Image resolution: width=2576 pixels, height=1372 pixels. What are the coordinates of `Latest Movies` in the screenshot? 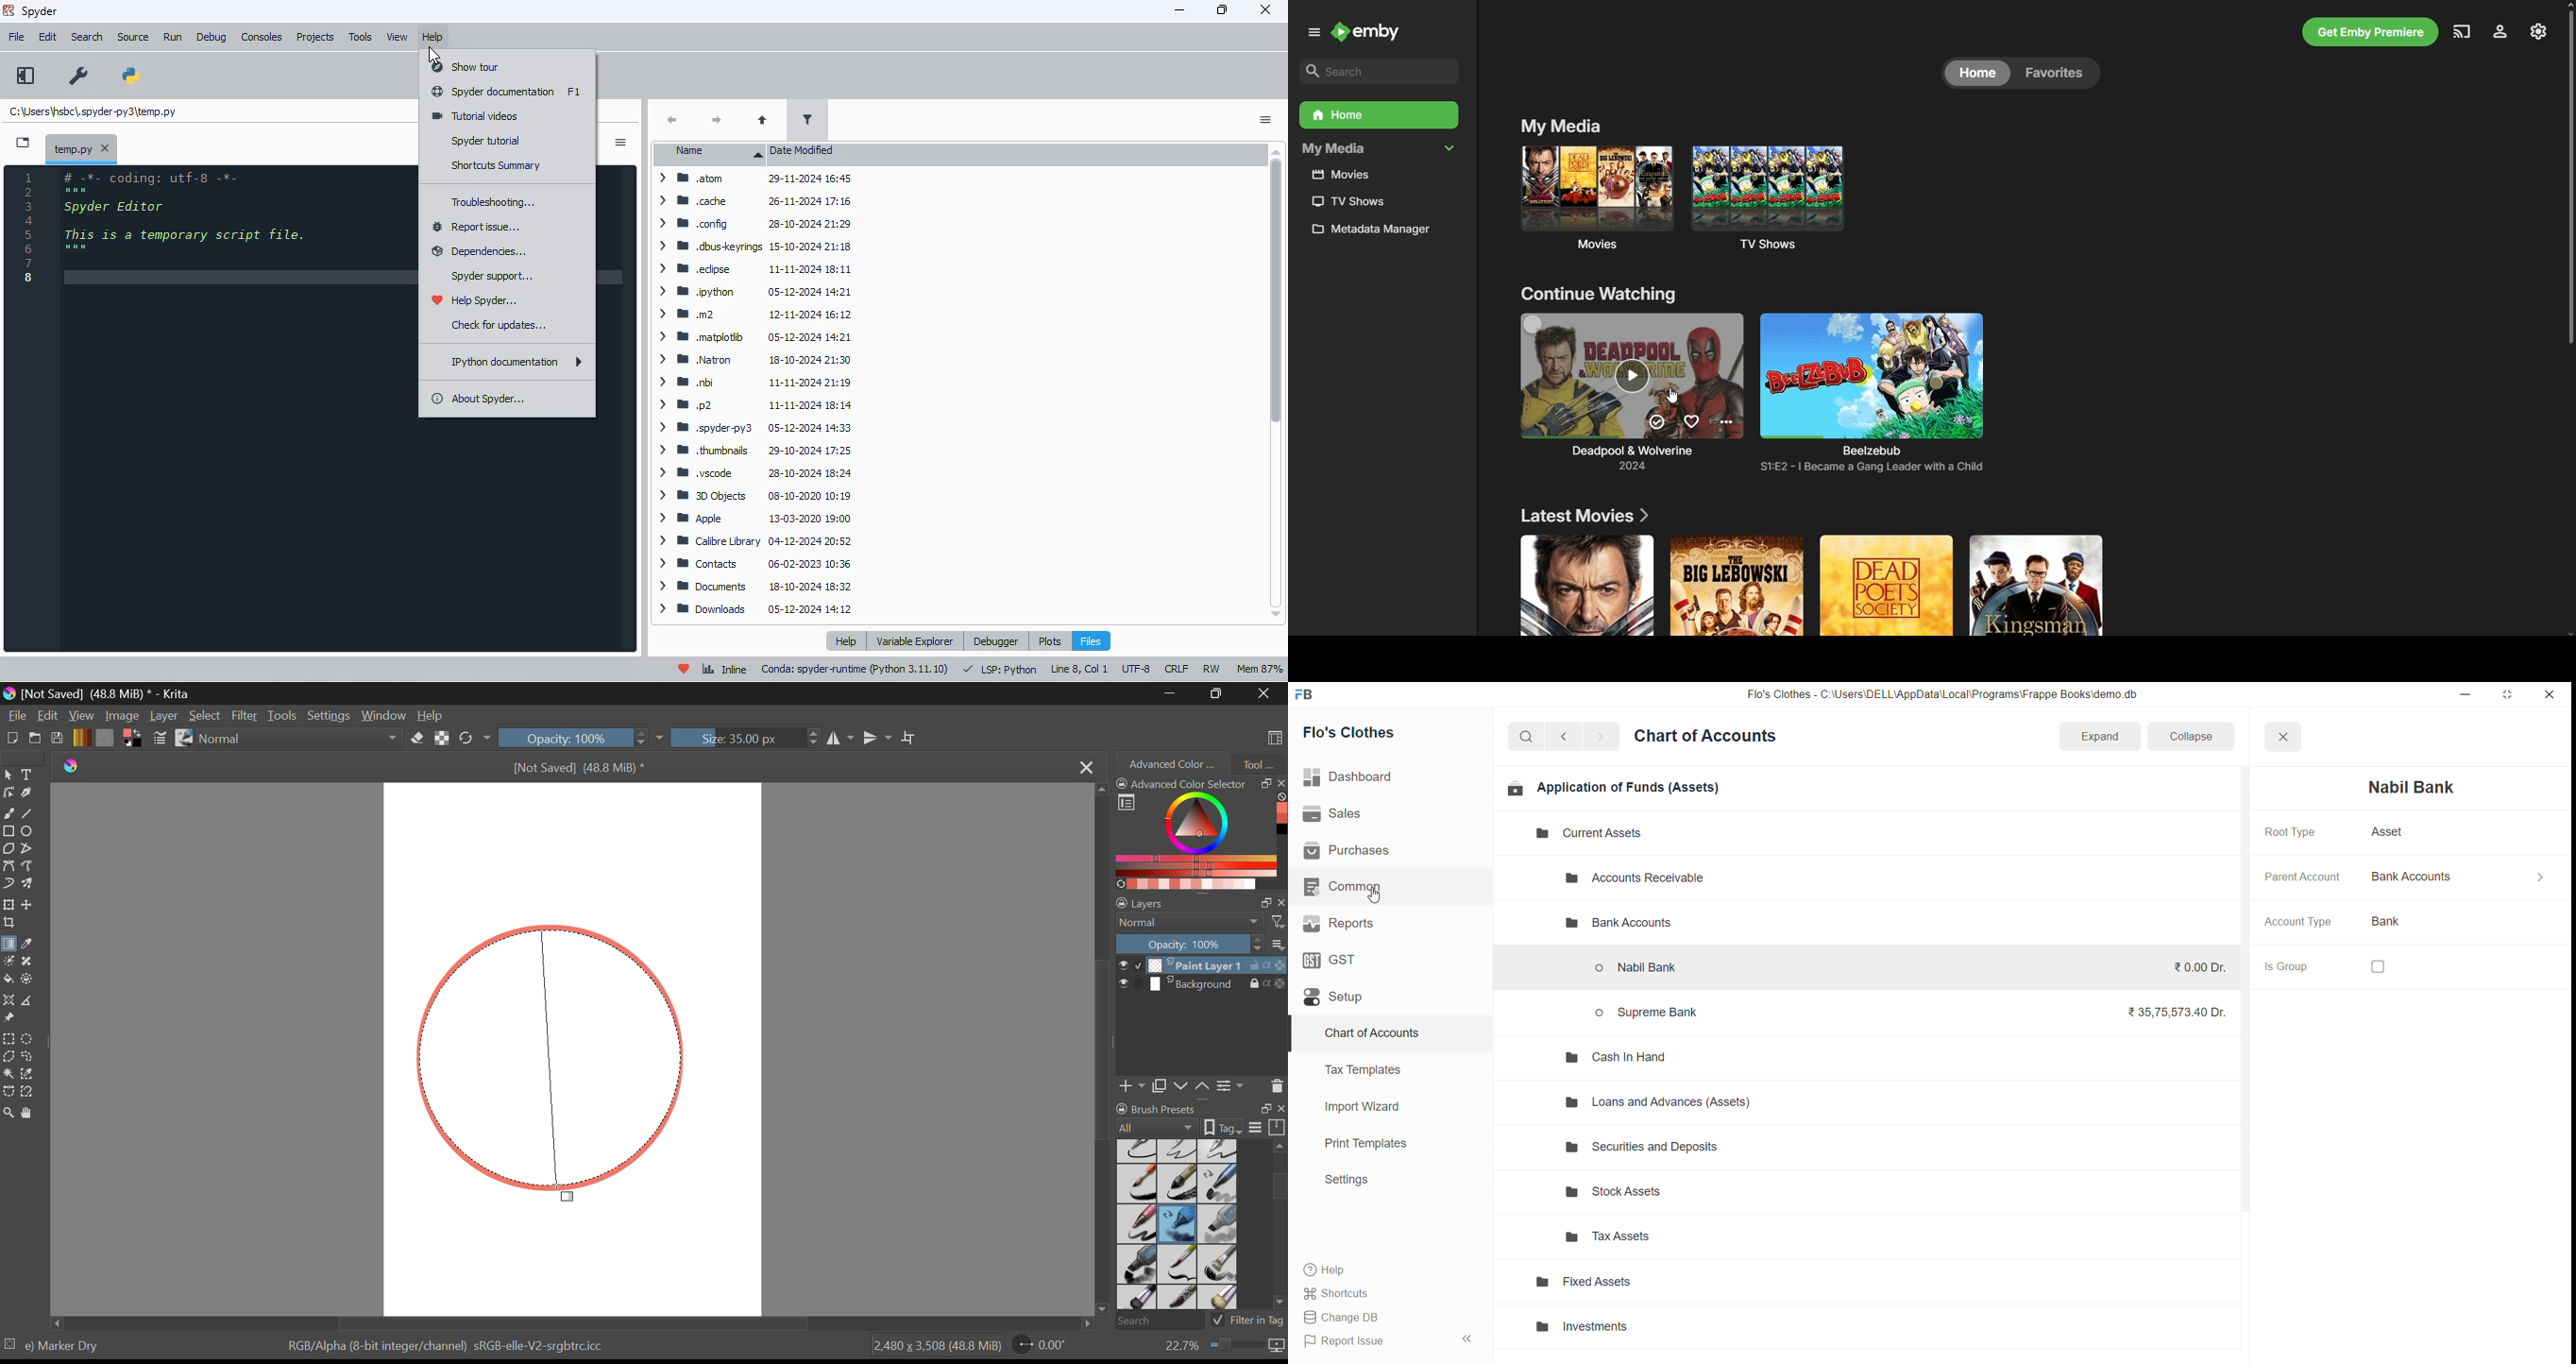 It's located at (1586, 517).